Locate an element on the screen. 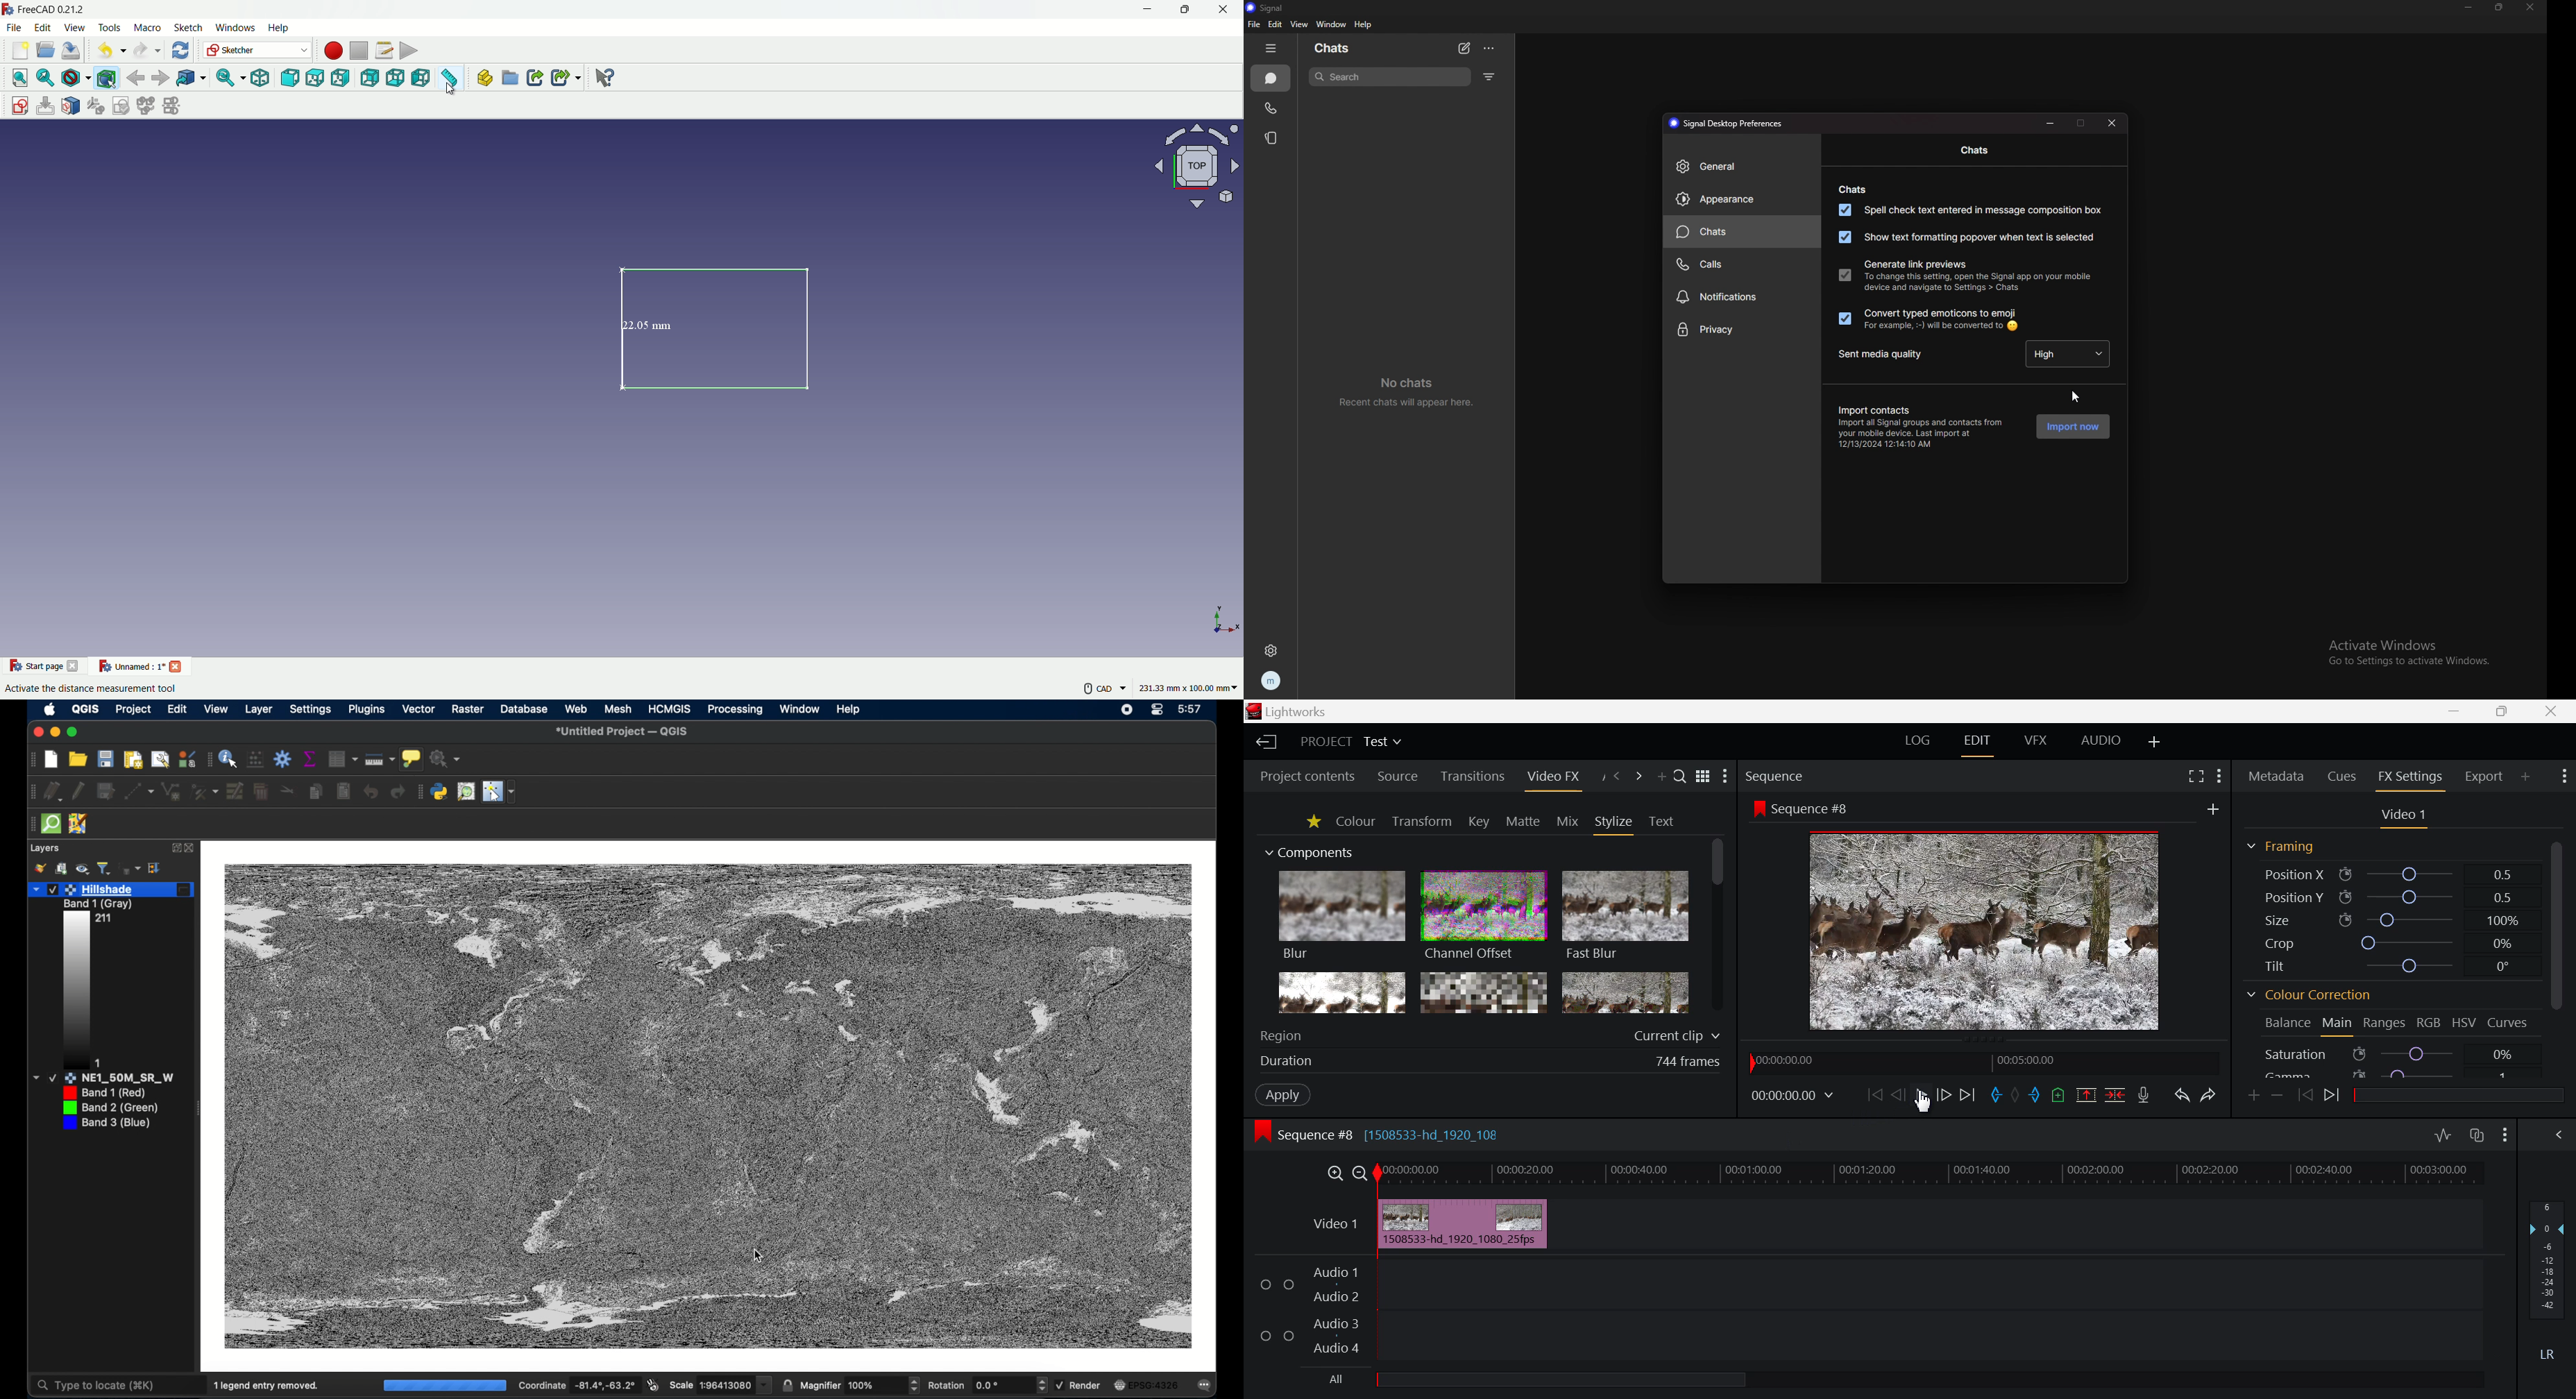 Image resolution: width=2576 pixels, height=1400 pixels. close is located at coordinates (2114, 122).